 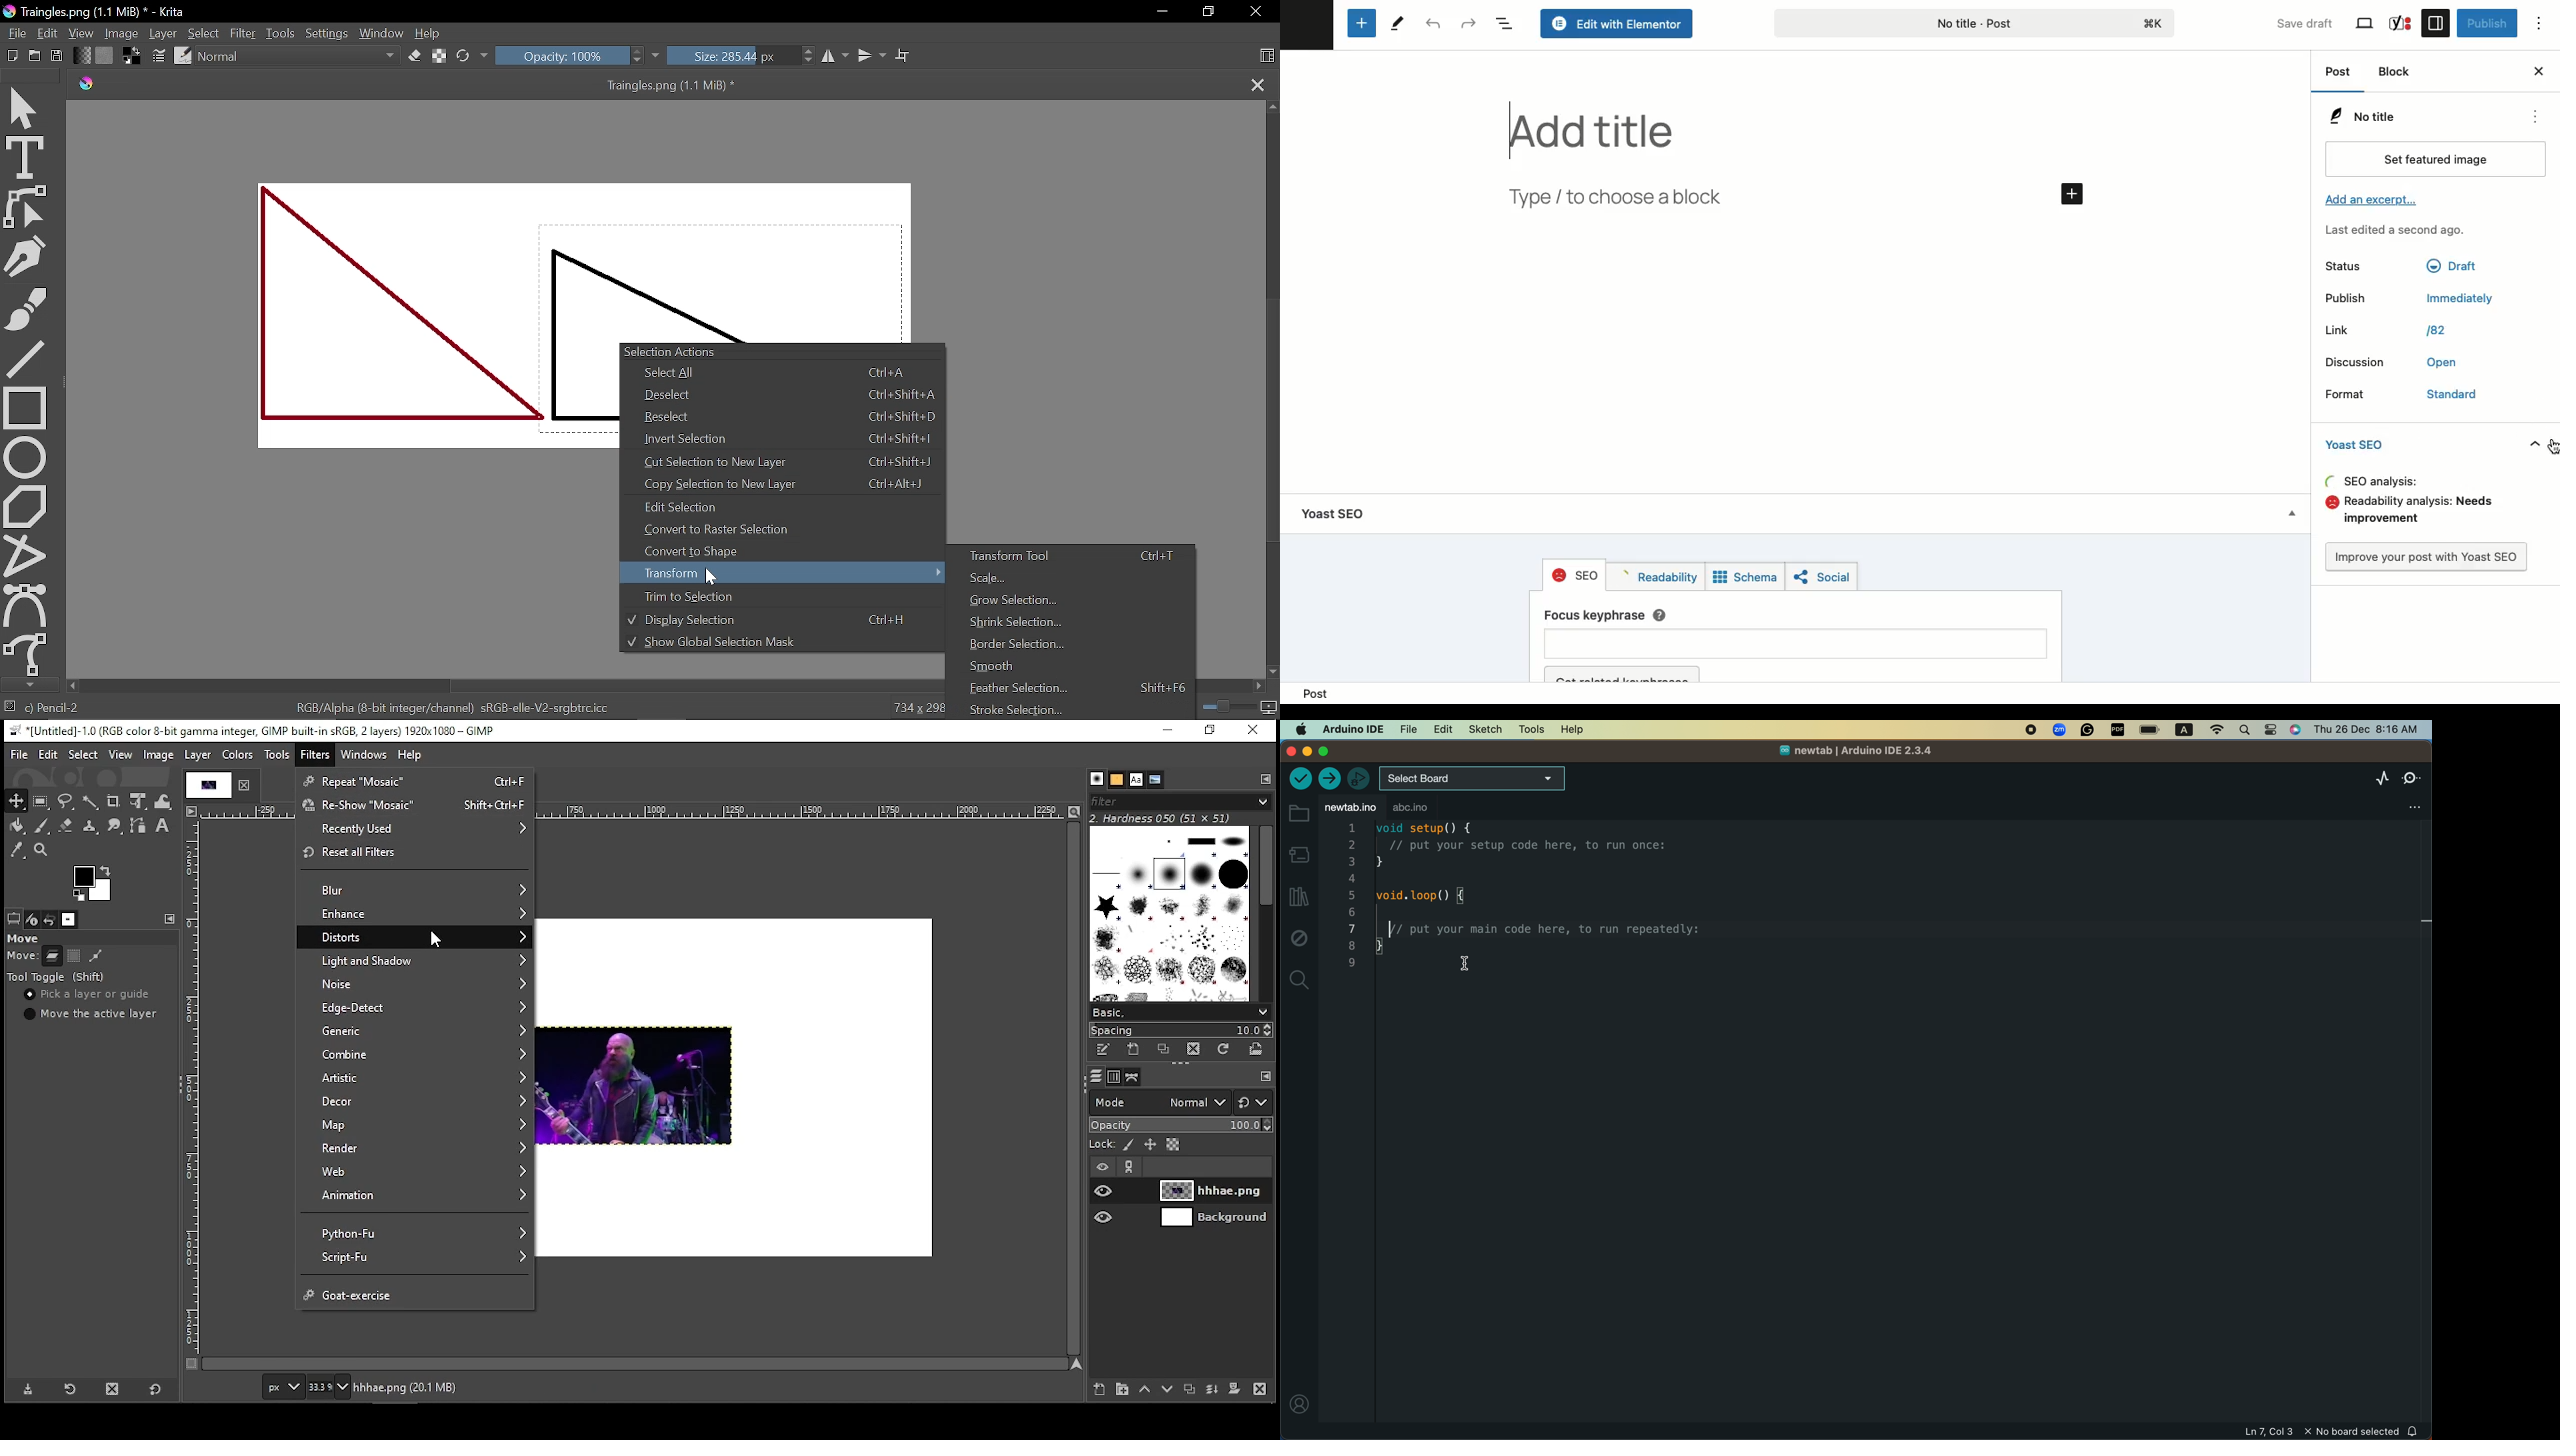 What do you see at coordinates (67, 825) in the screenshot?
I see `eraser tool` at bounding box center [67, 825].